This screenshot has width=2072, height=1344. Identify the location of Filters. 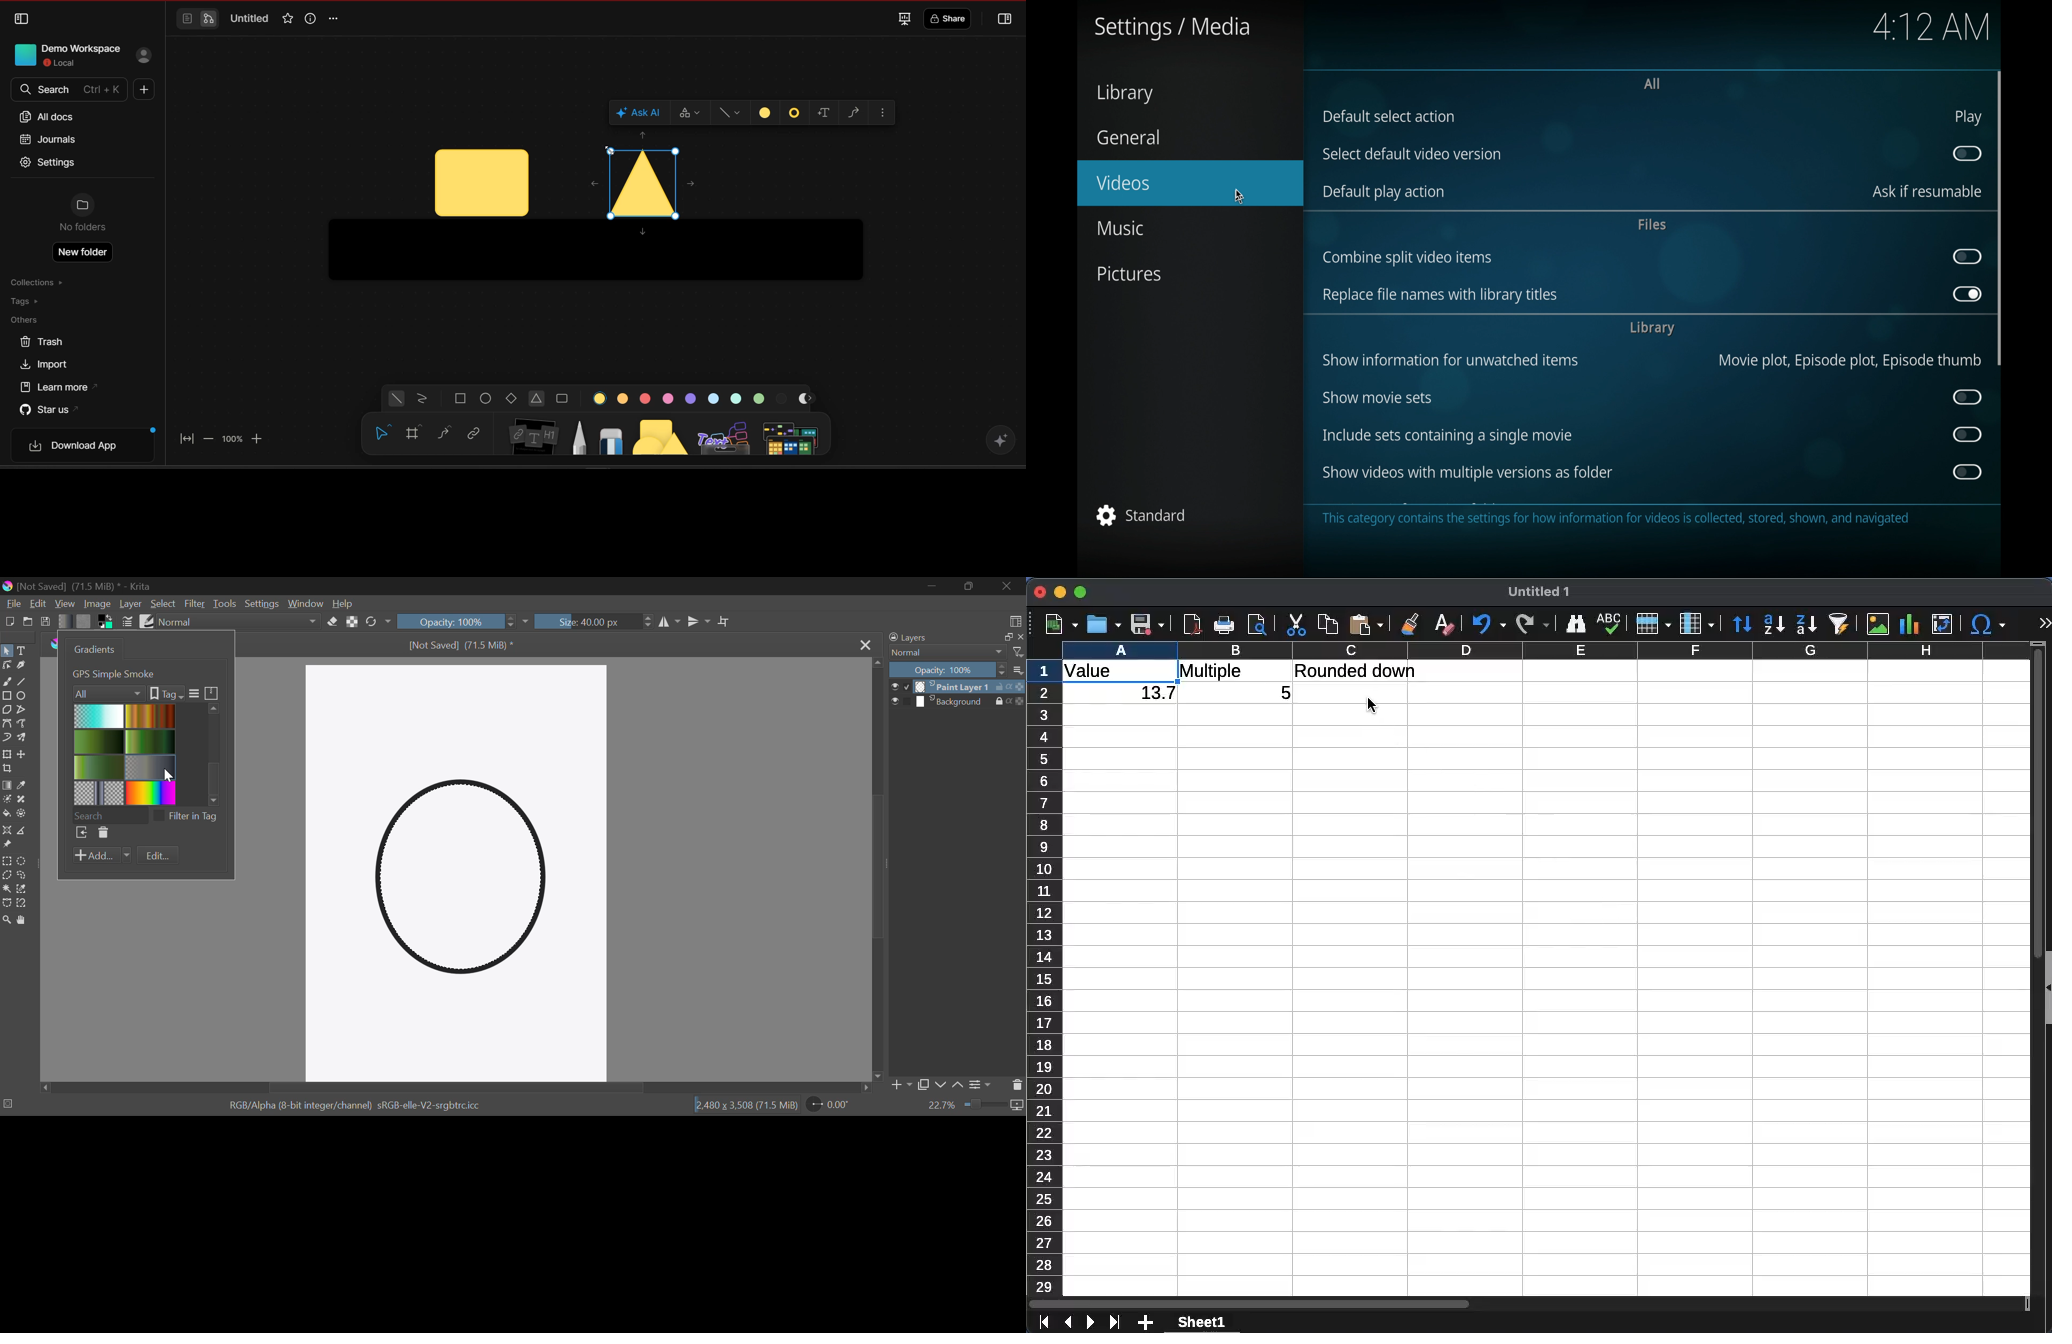
(106, 694).